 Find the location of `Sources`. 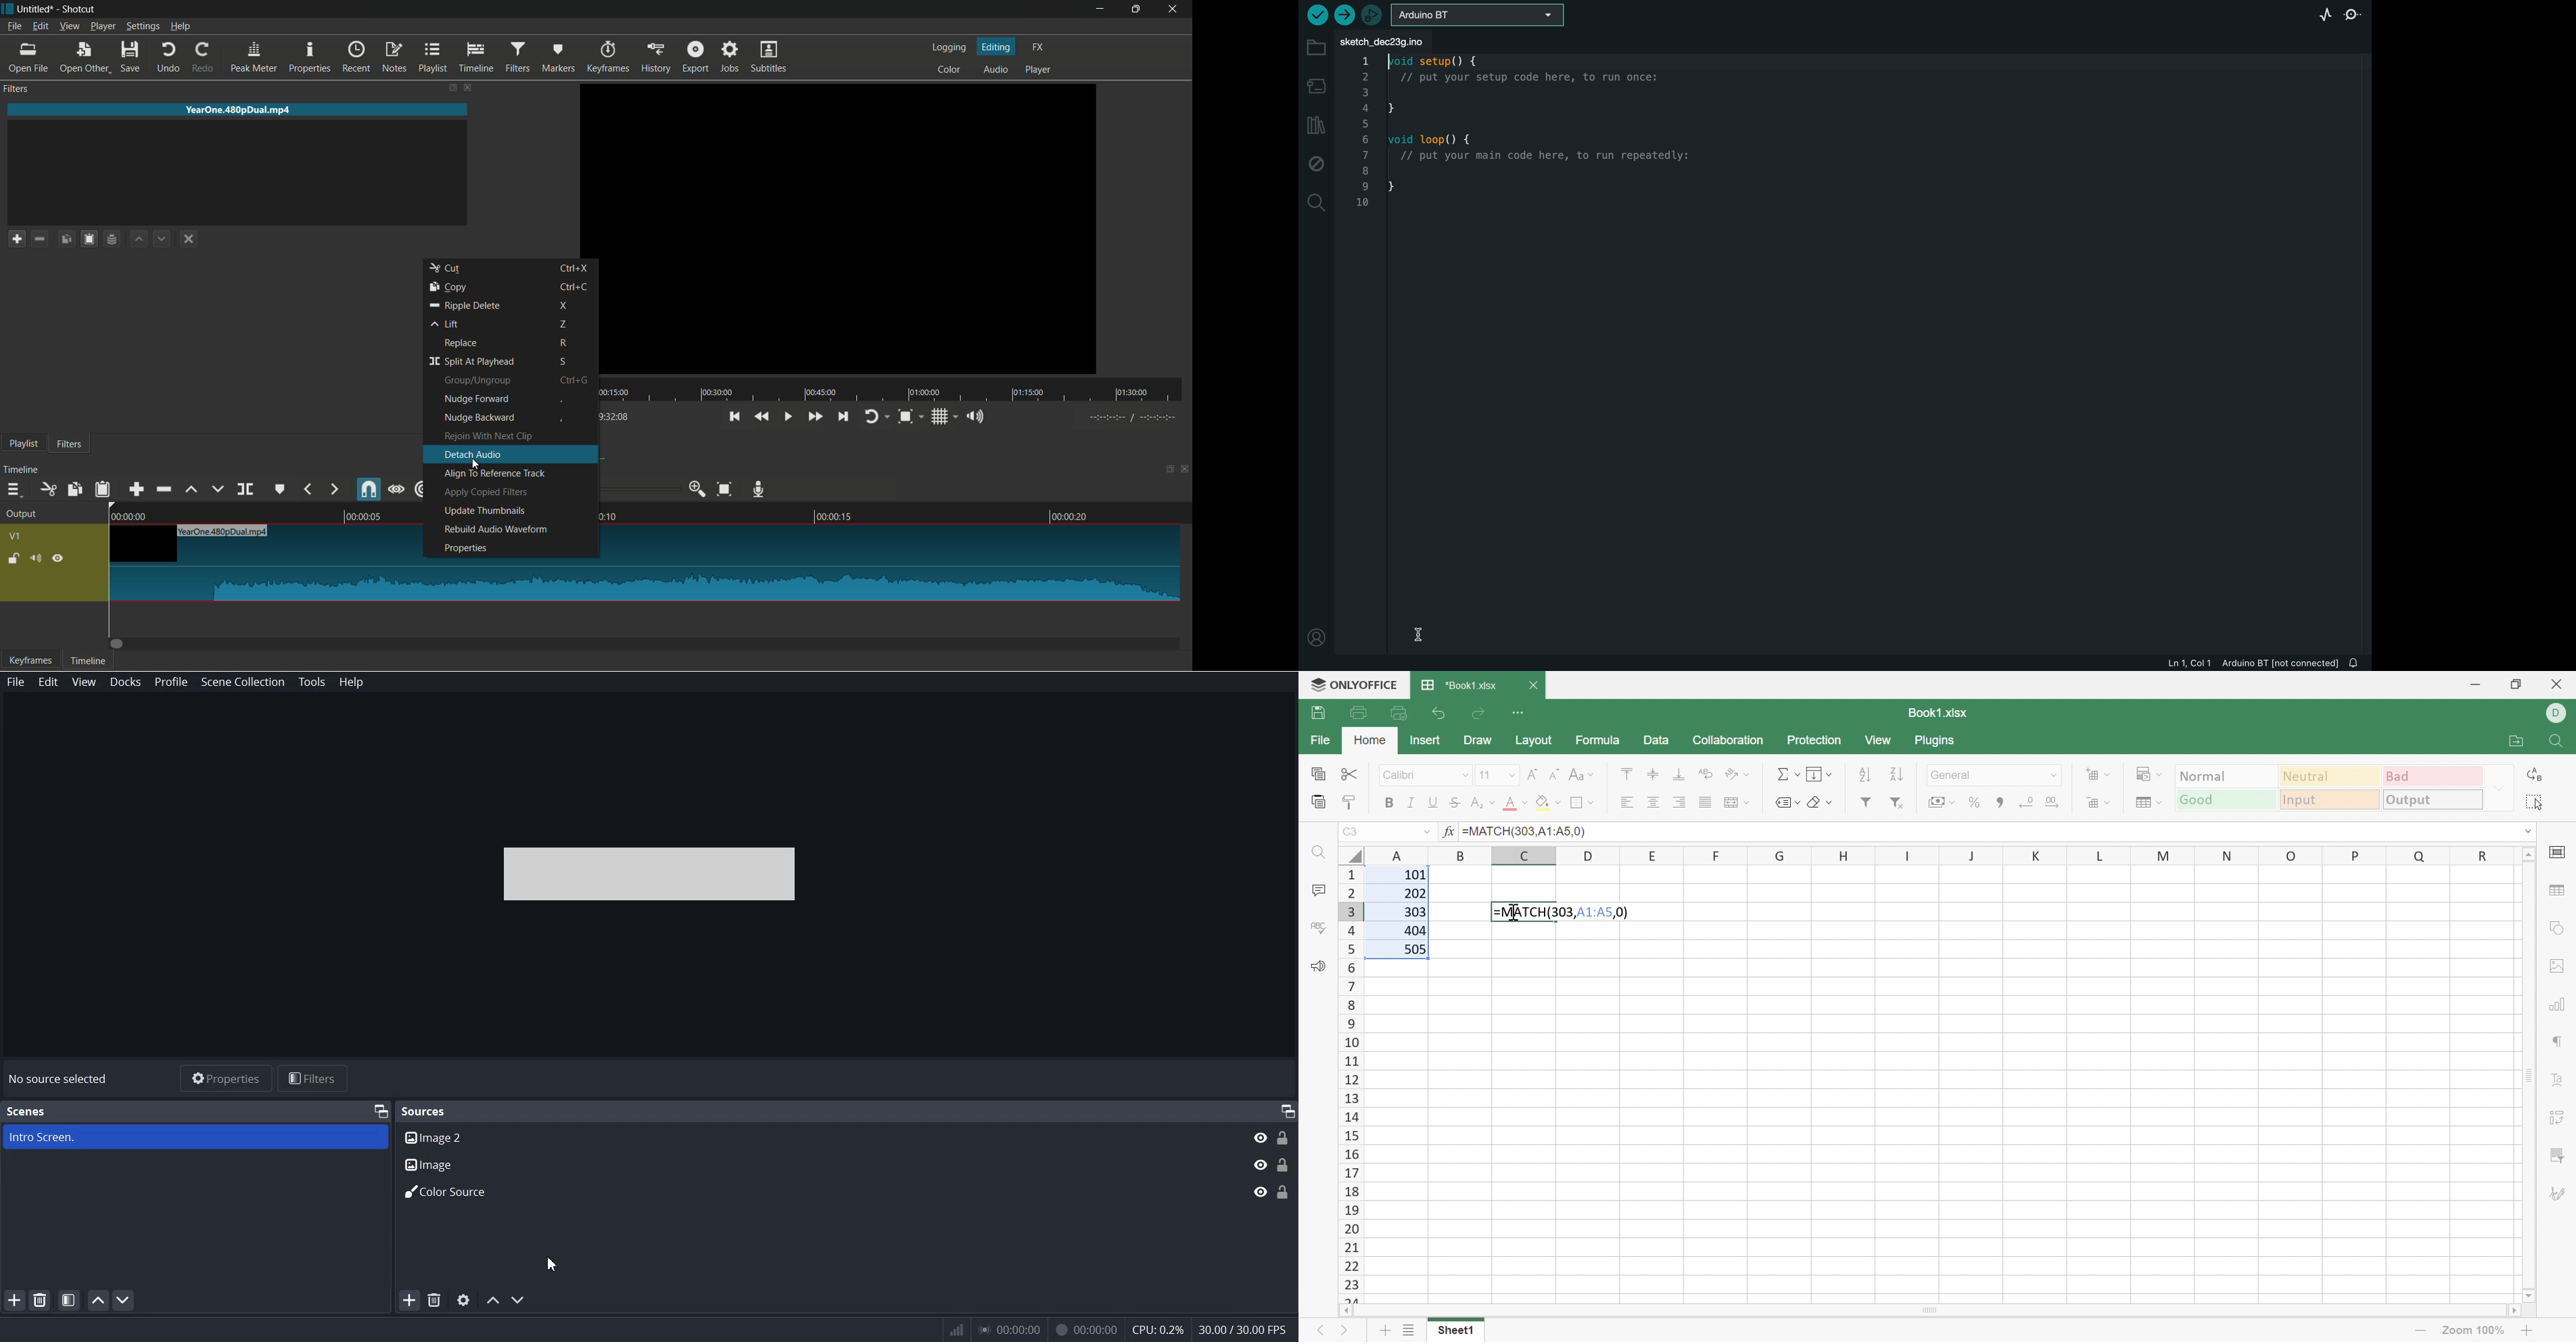

Sources is located at coordinates (426, 1110).